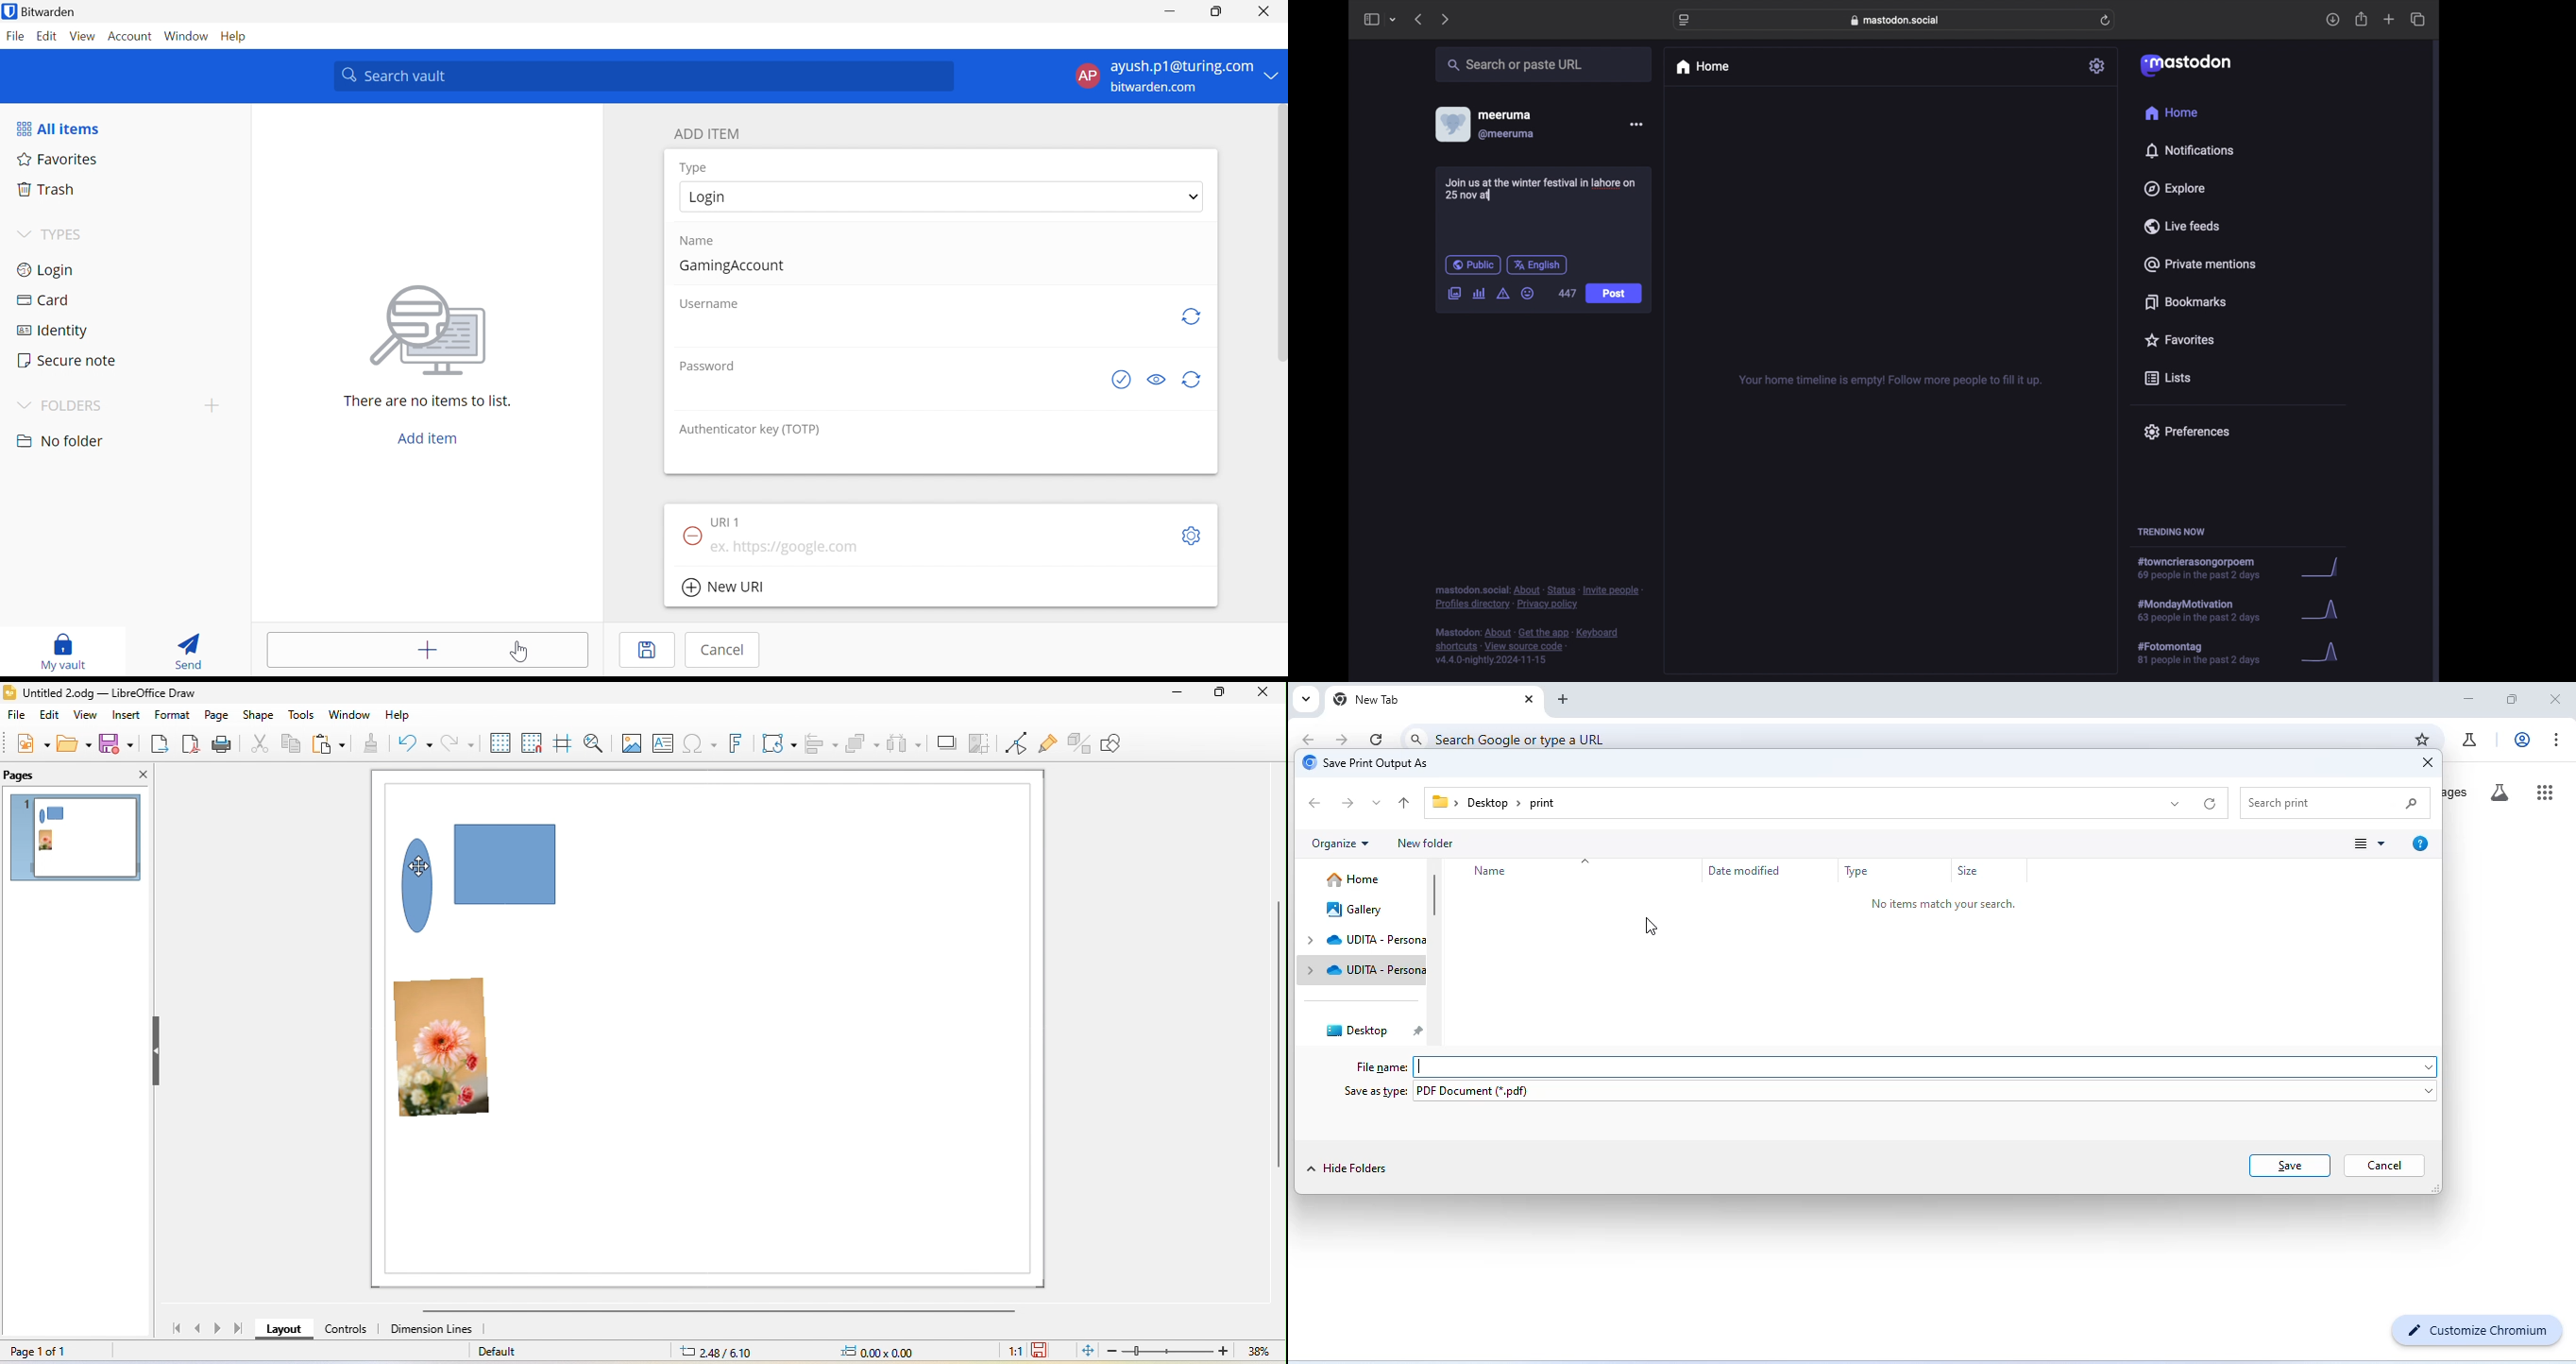 The image size is (2576, 1372). What do you see at coordinates (127, 717) in the screenshot?
I see `insert` at bounding box center [127, 717].